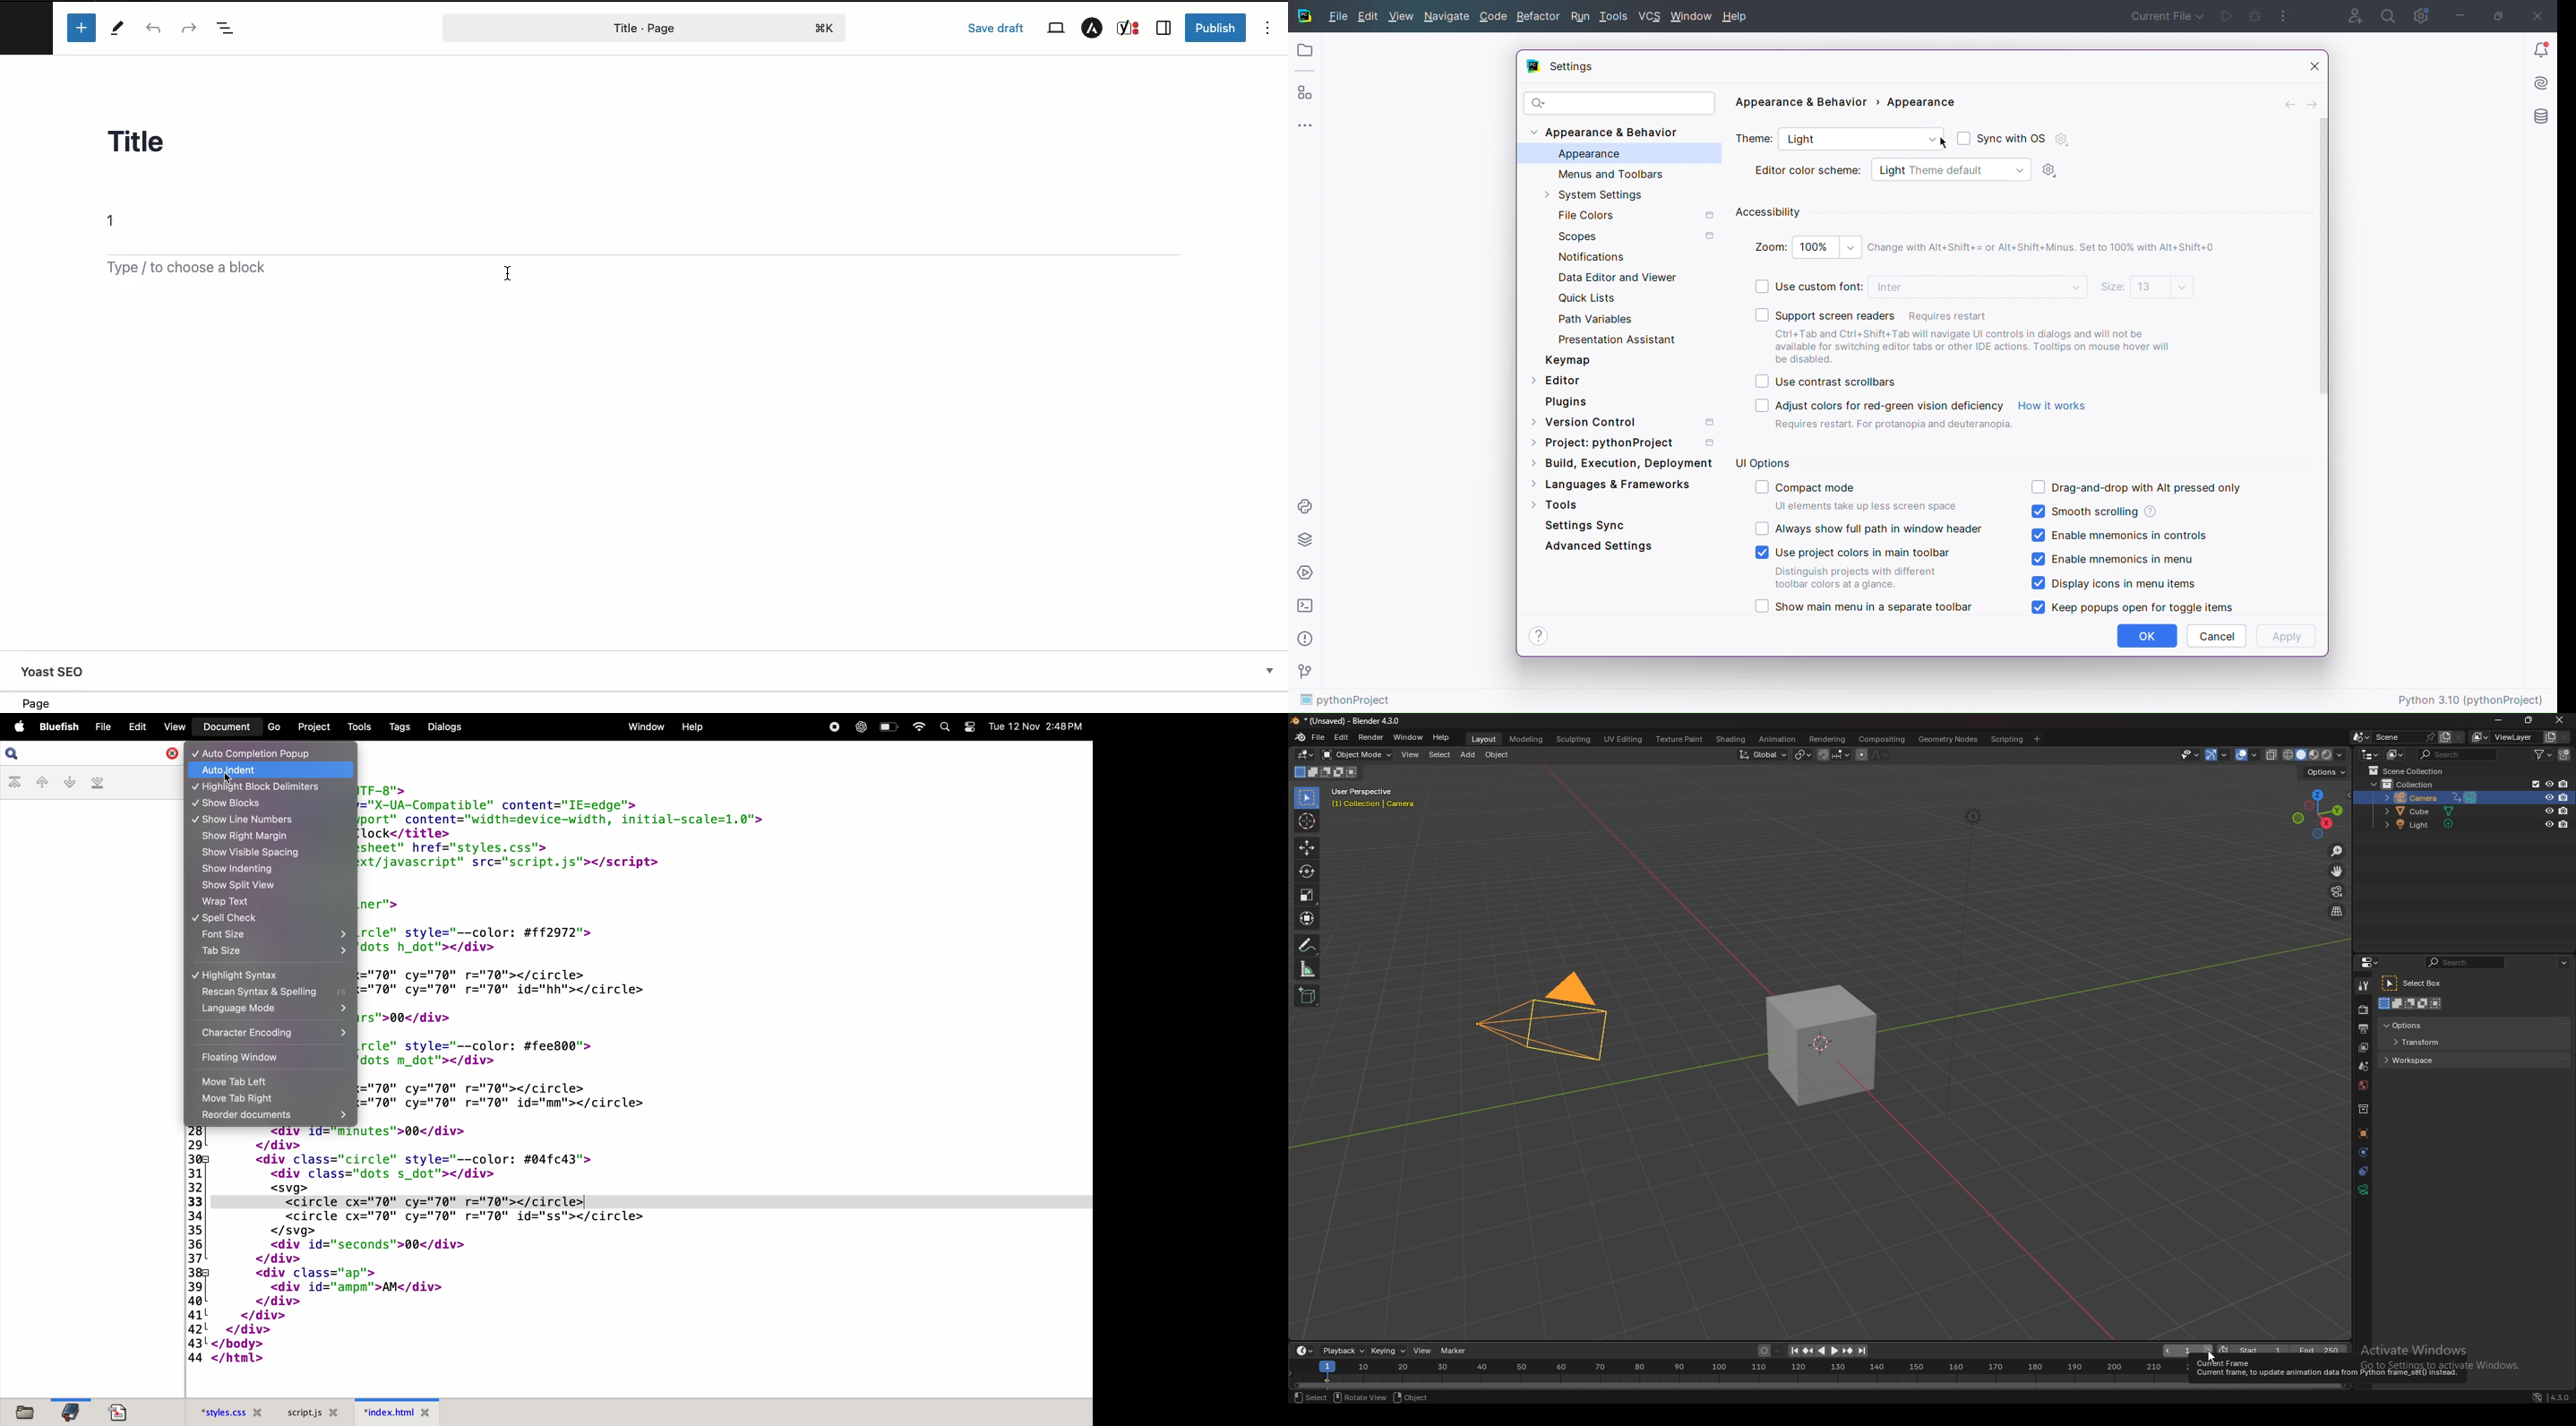 The height and width of the screenshot is (1428, 2576). I want to click on Yoast SEO, so click(55, 674).